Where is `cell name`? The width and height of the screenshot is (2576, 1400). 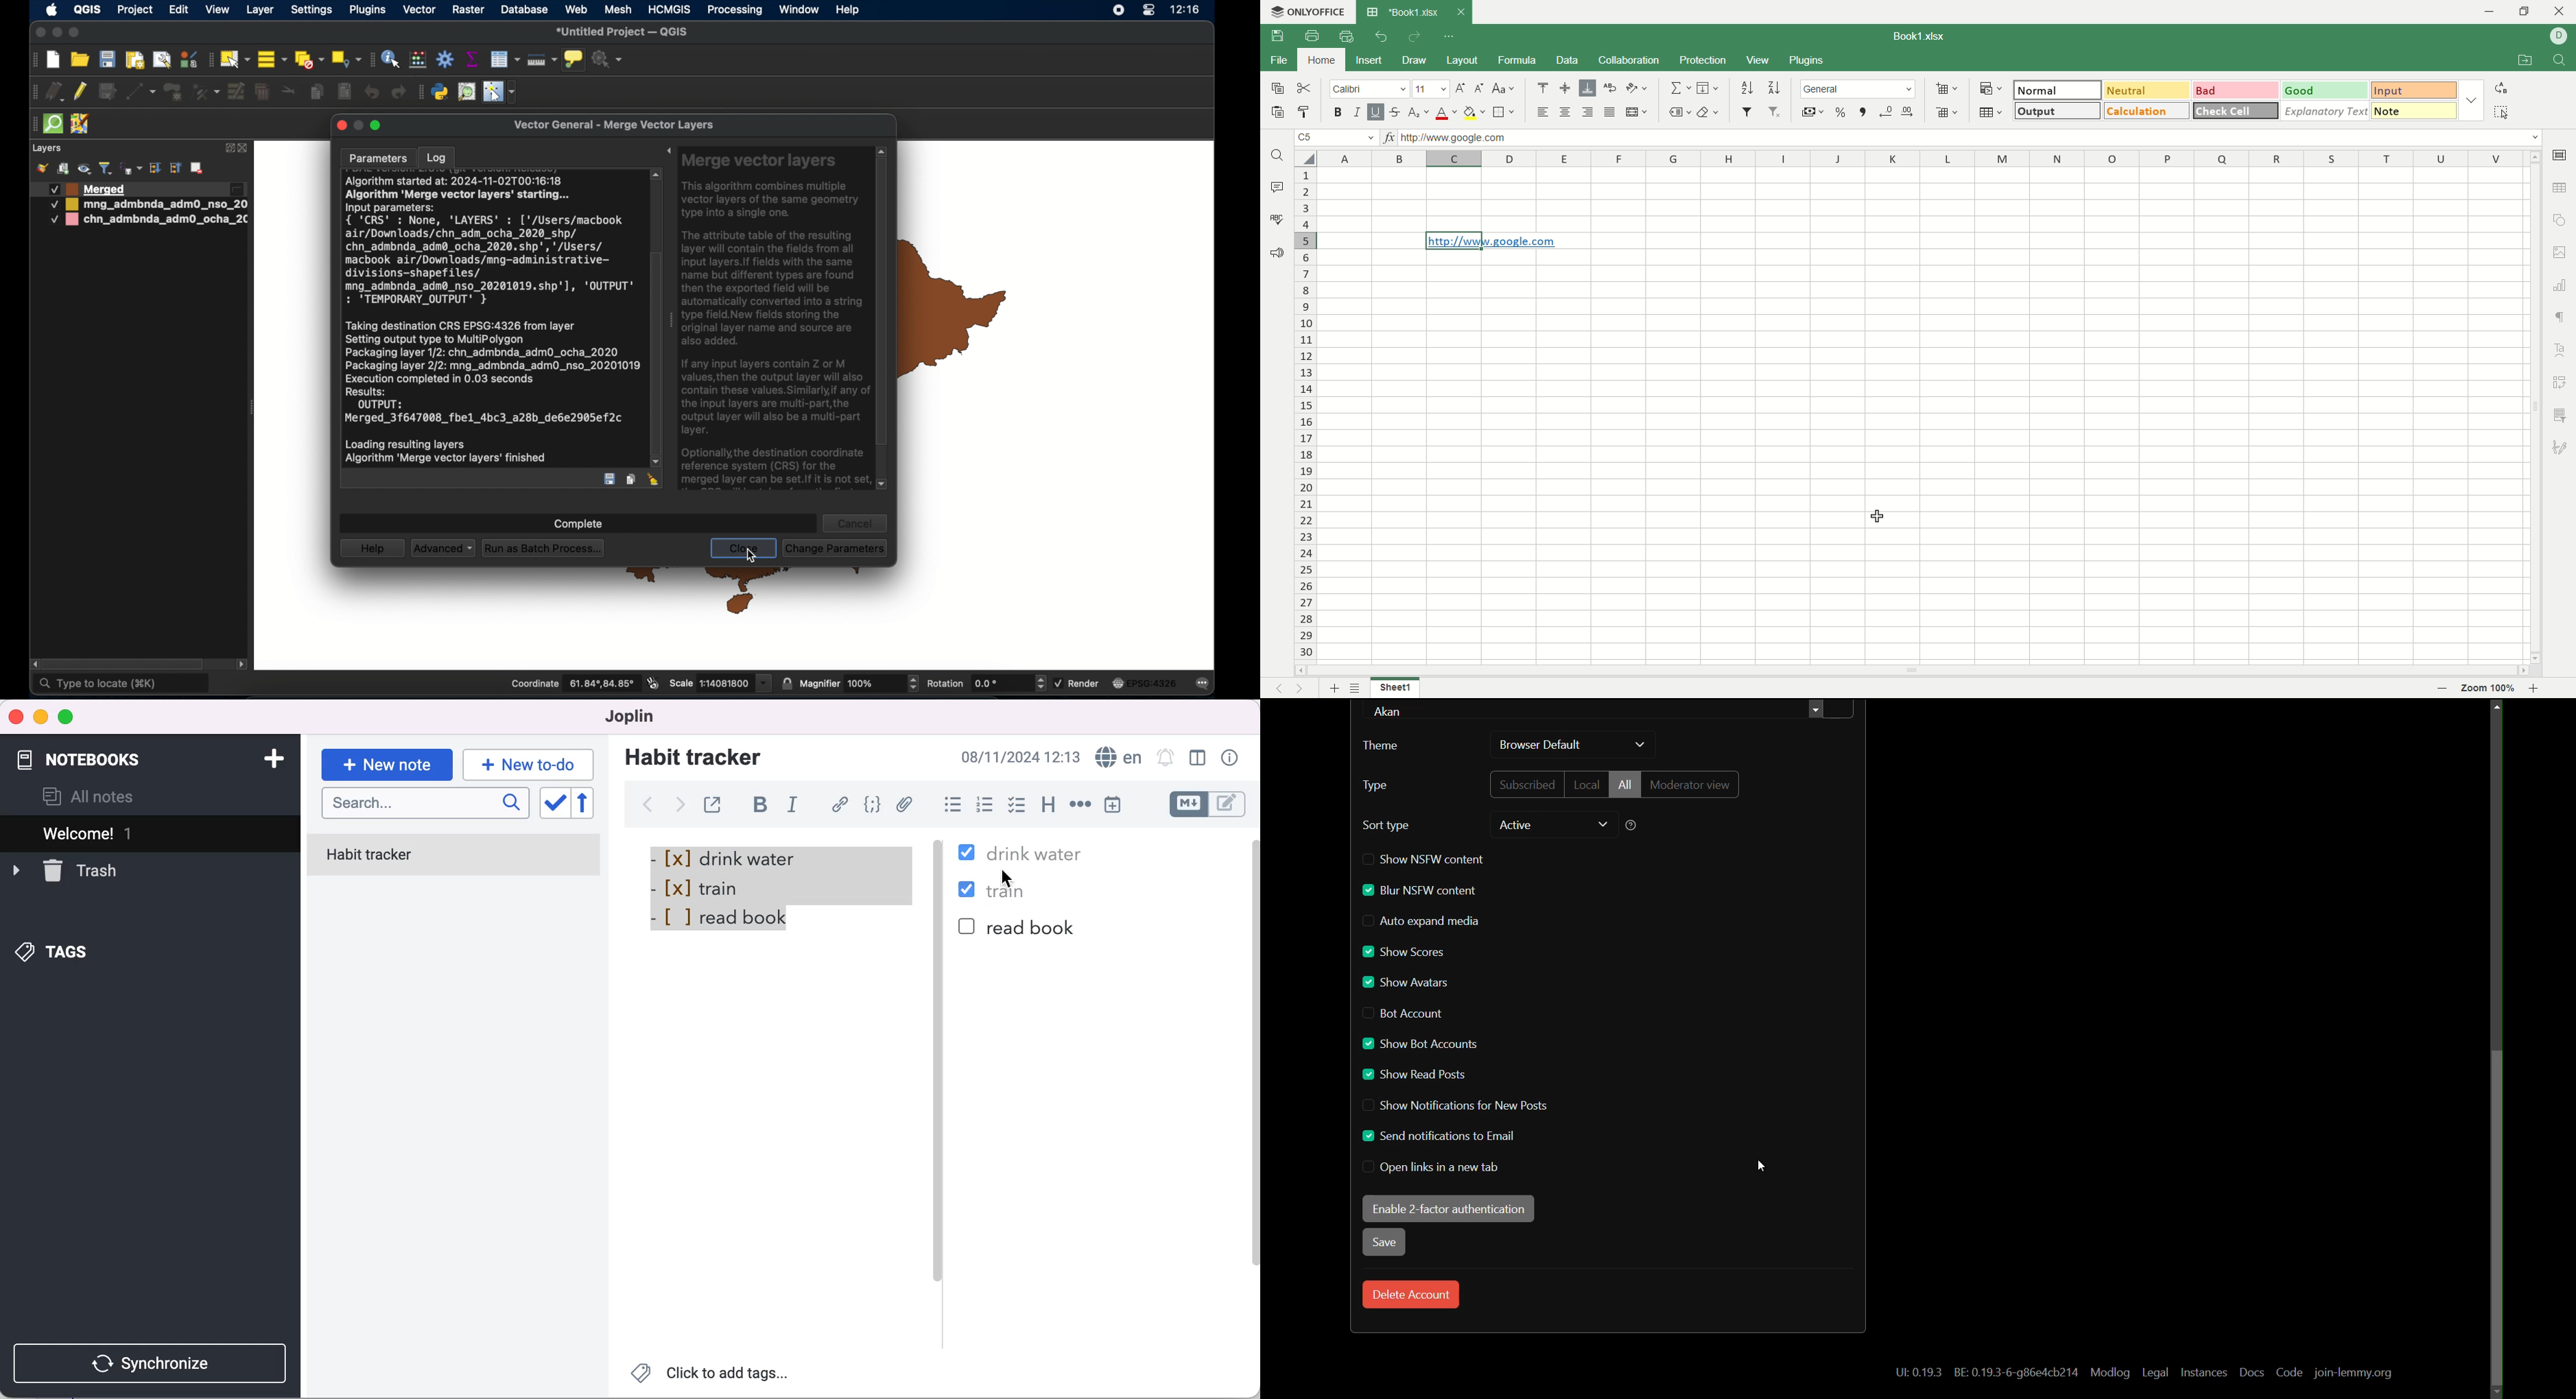
cell name is located at coordinates (1335, 139).